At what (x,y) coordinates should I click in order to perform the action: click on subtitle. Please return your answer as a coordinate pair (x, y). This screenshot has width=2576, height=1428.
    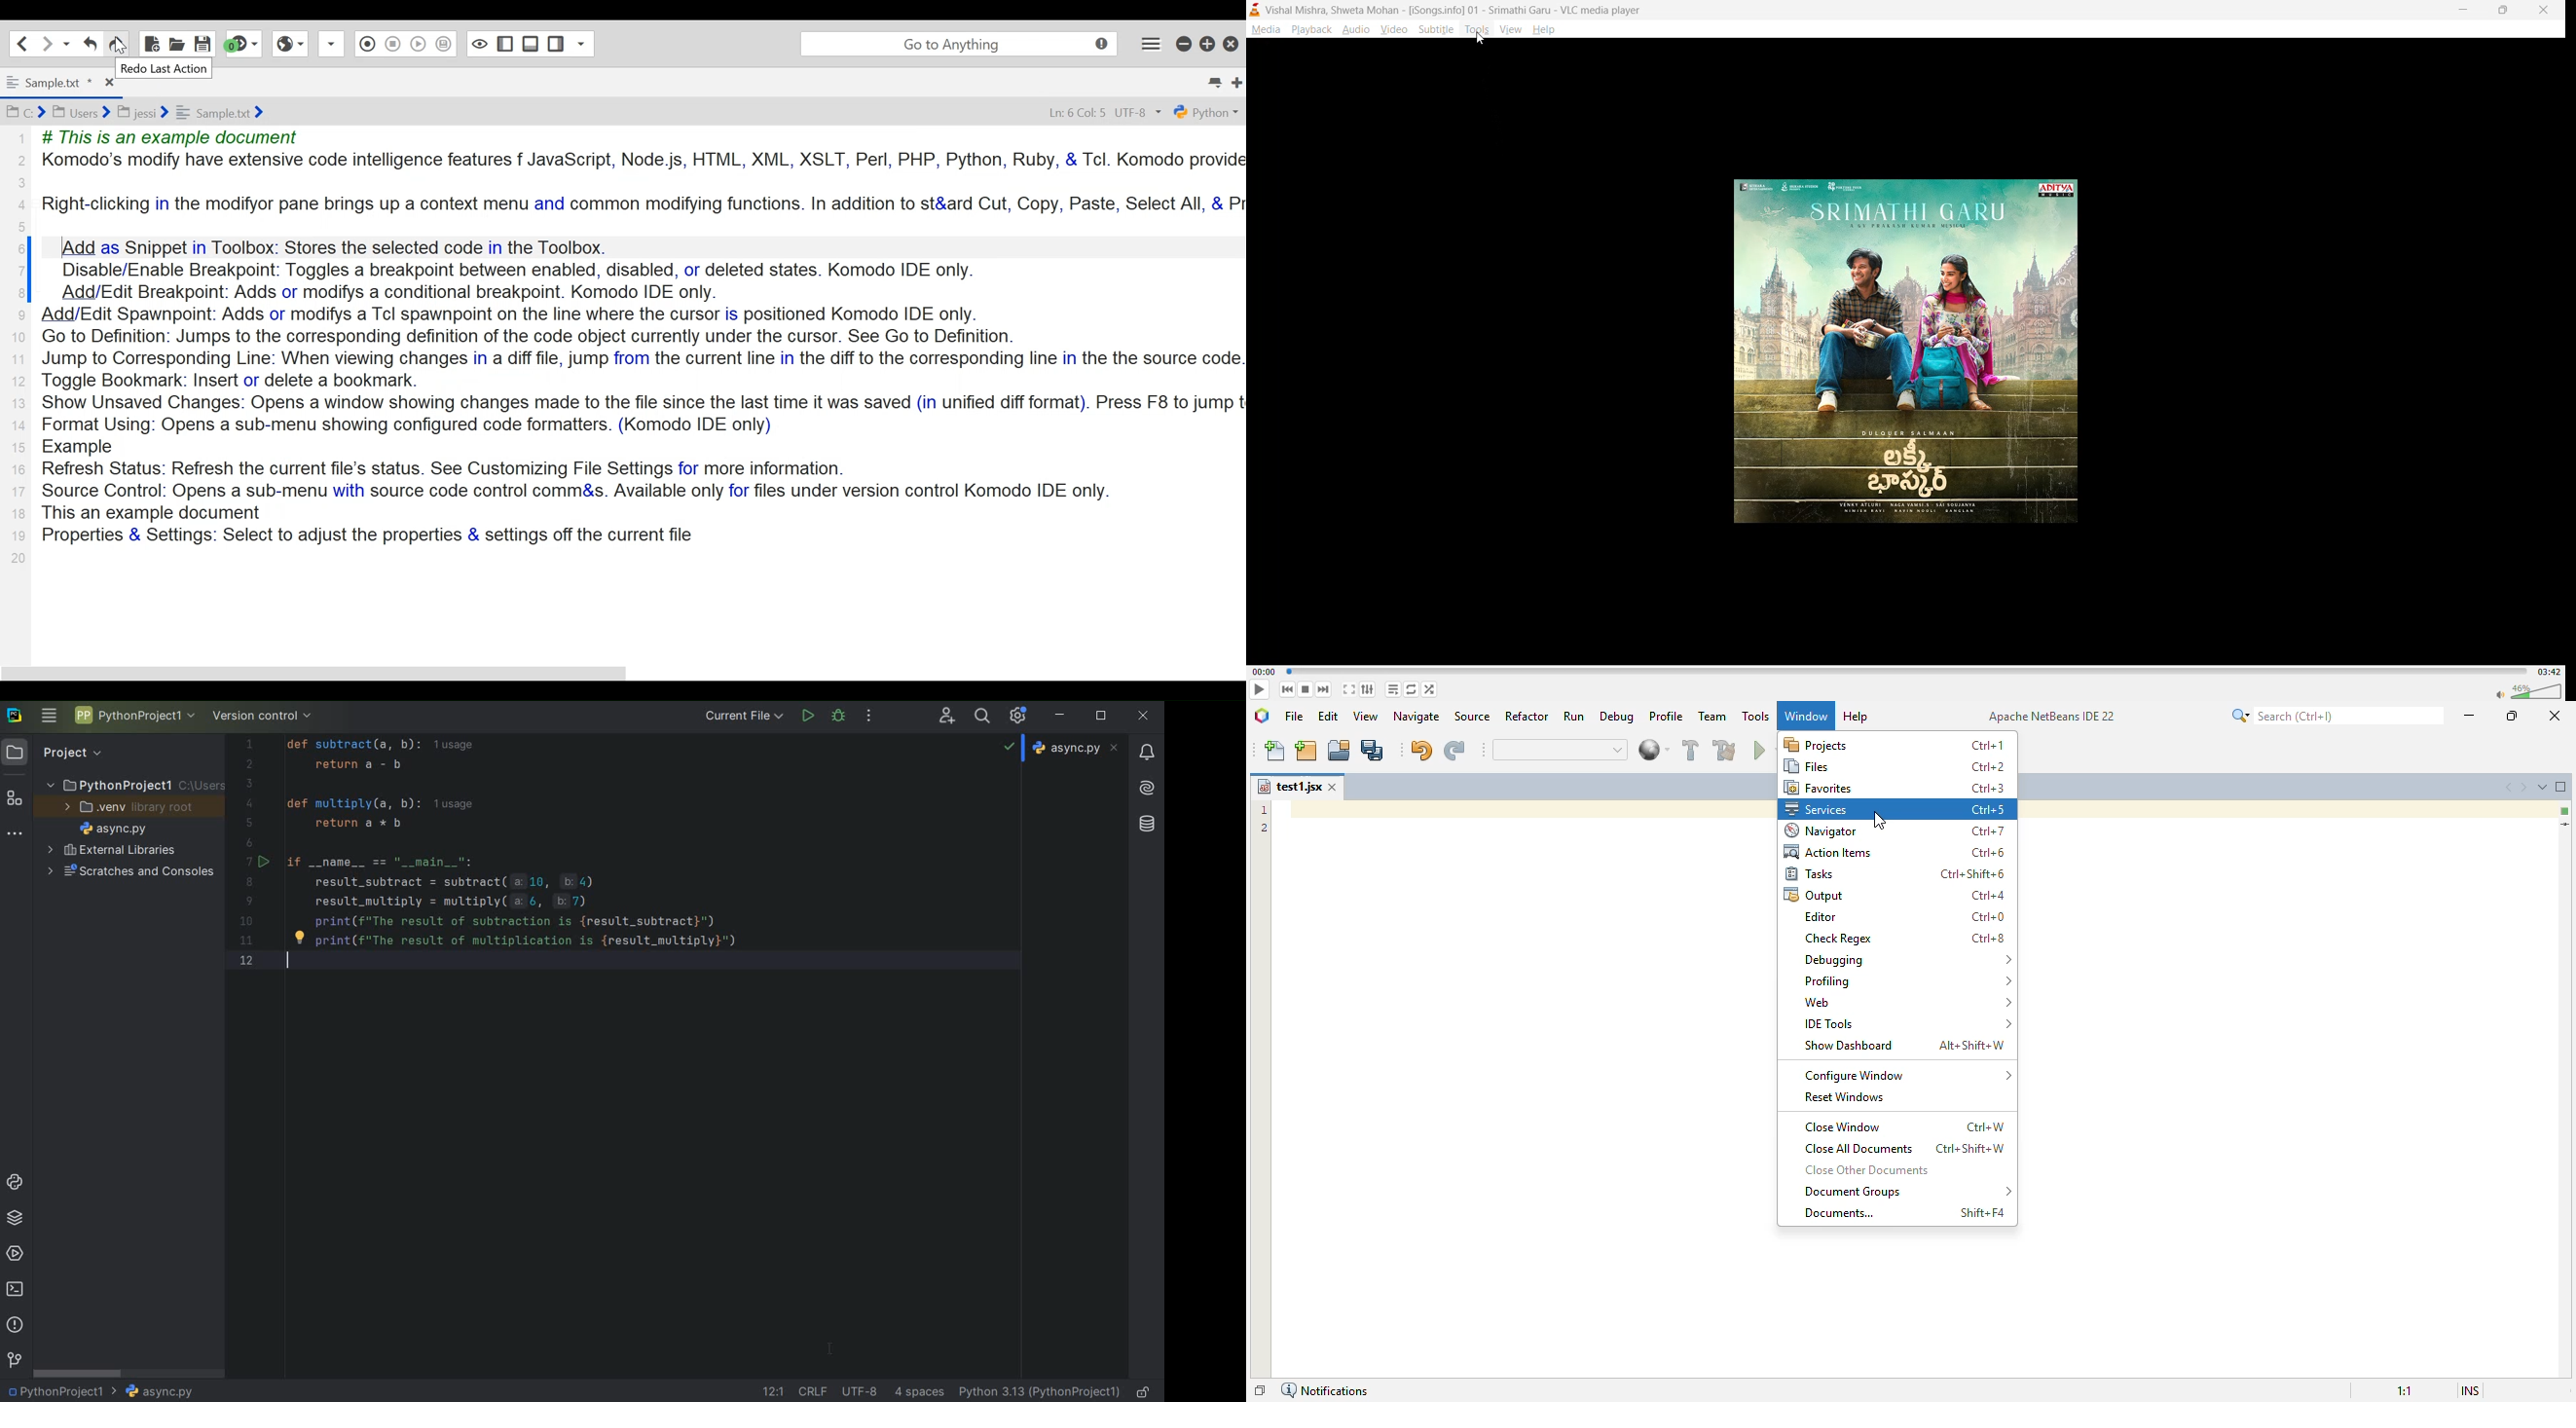
    Looking at the image, I should click on (1436, 29).